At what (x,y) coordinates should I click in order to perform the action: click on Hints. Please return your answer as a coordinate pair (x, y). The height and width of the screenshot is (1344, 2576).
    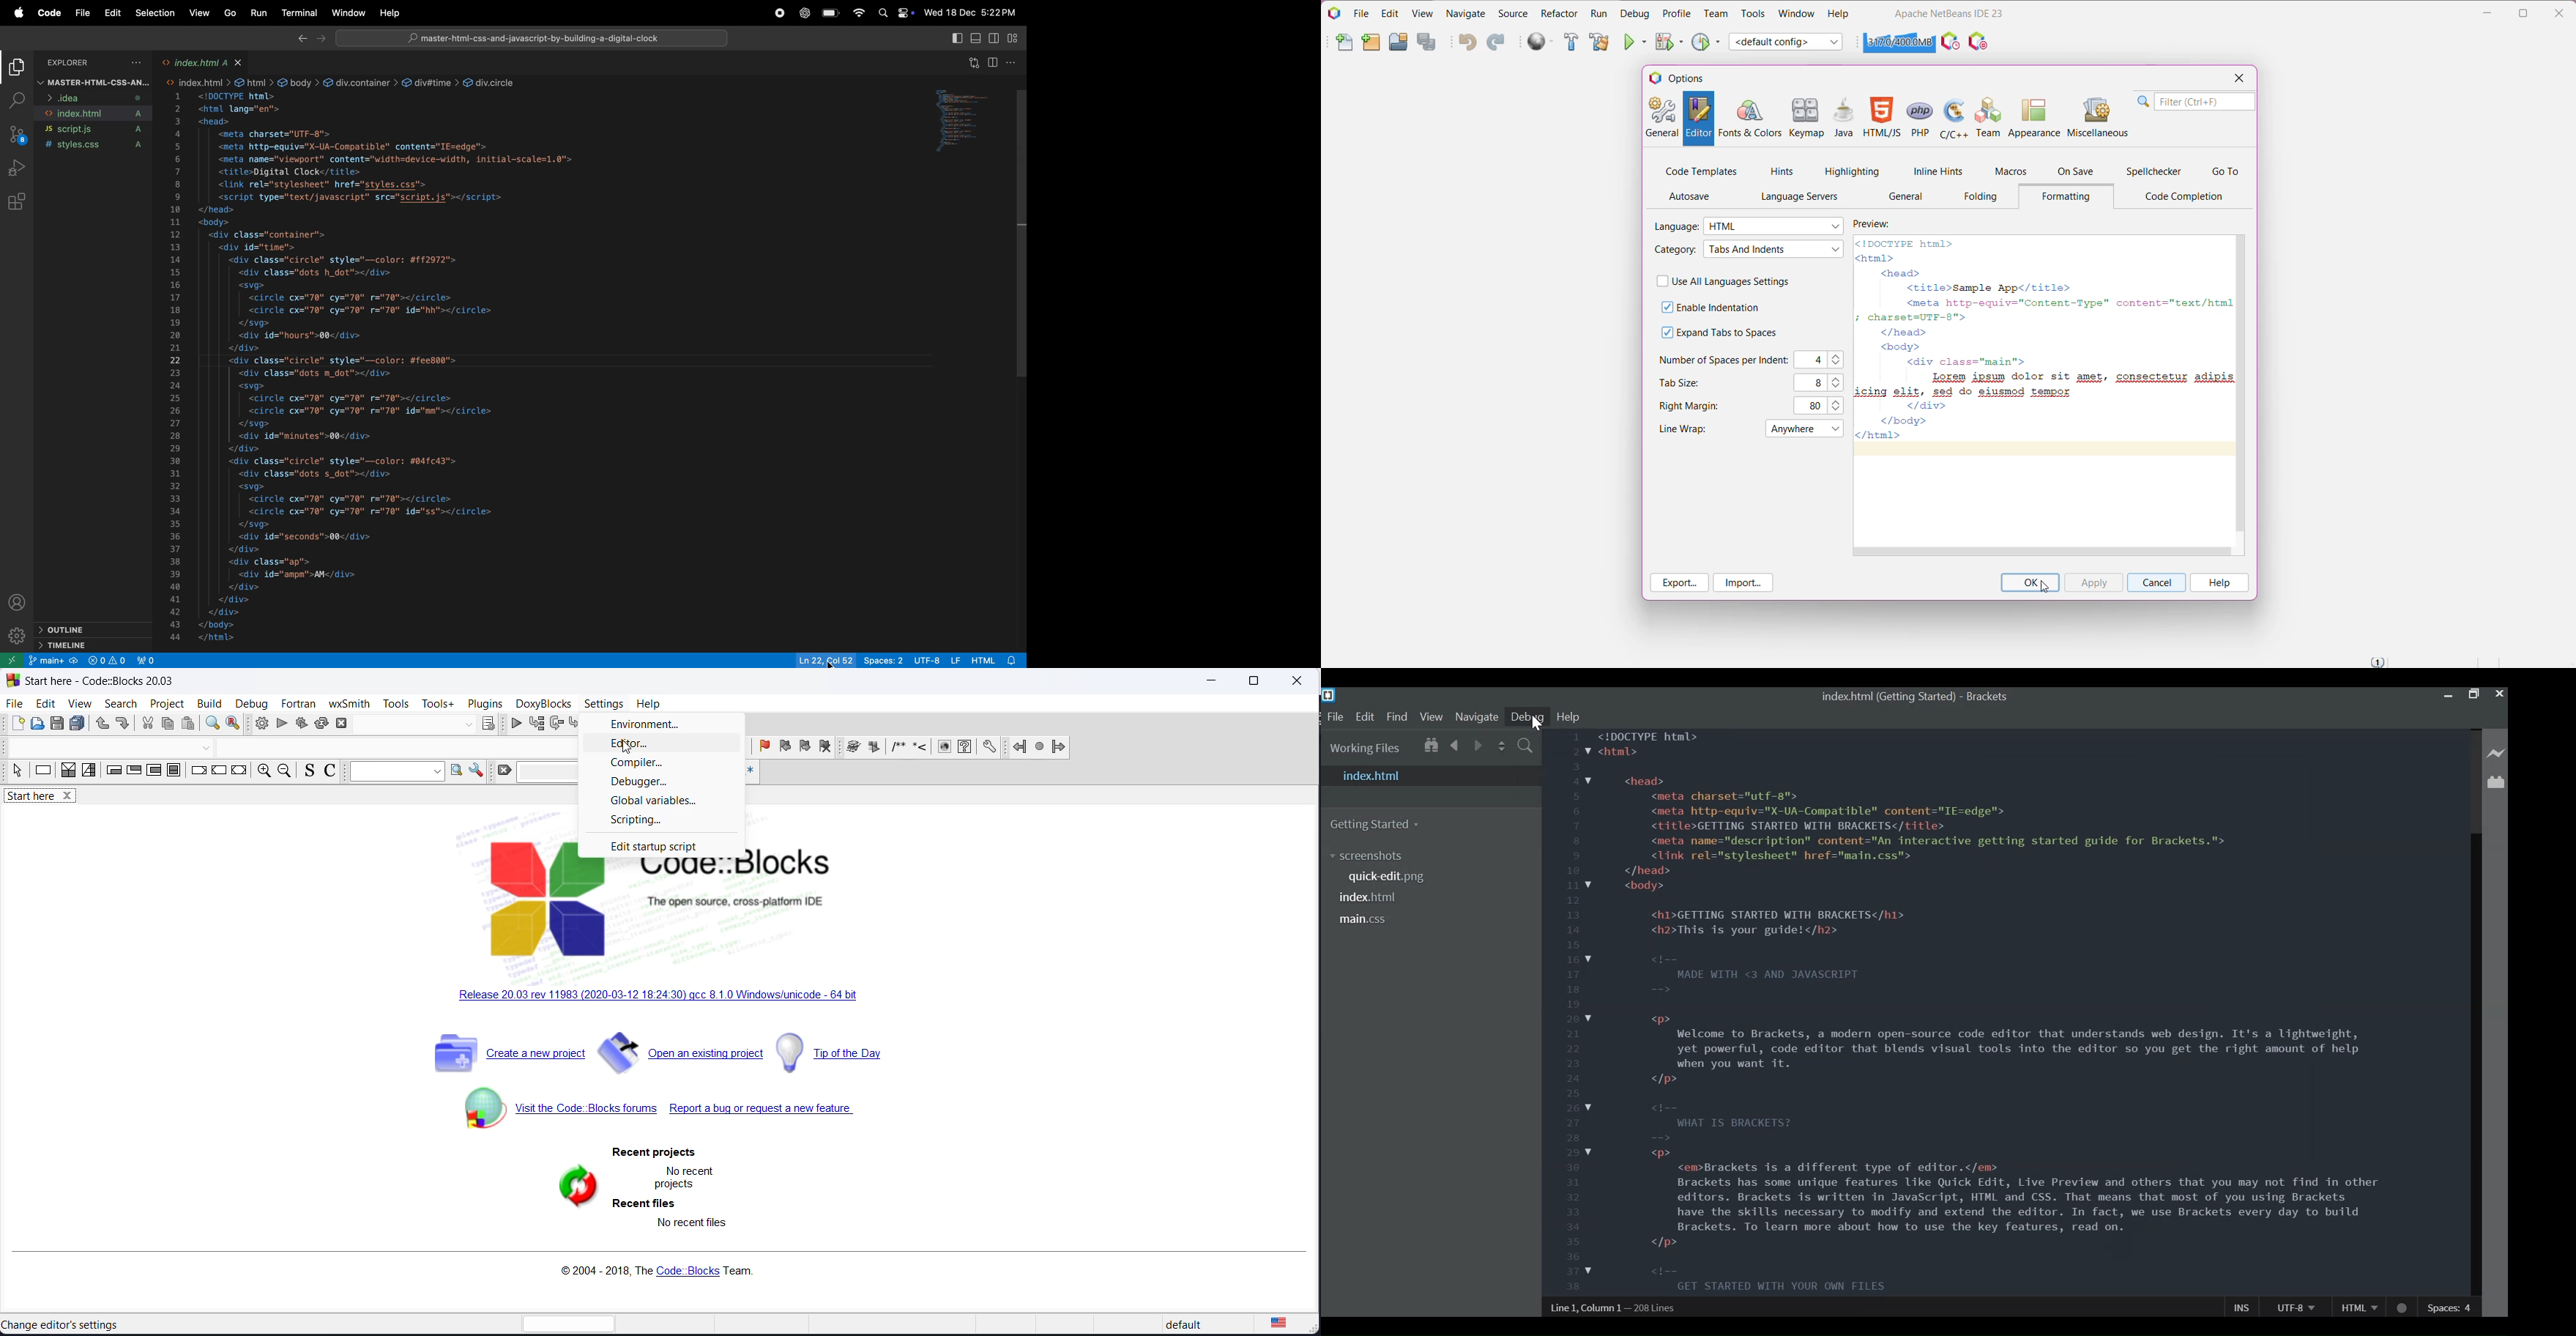
    Looking at the image, I should click on (1783, 172).